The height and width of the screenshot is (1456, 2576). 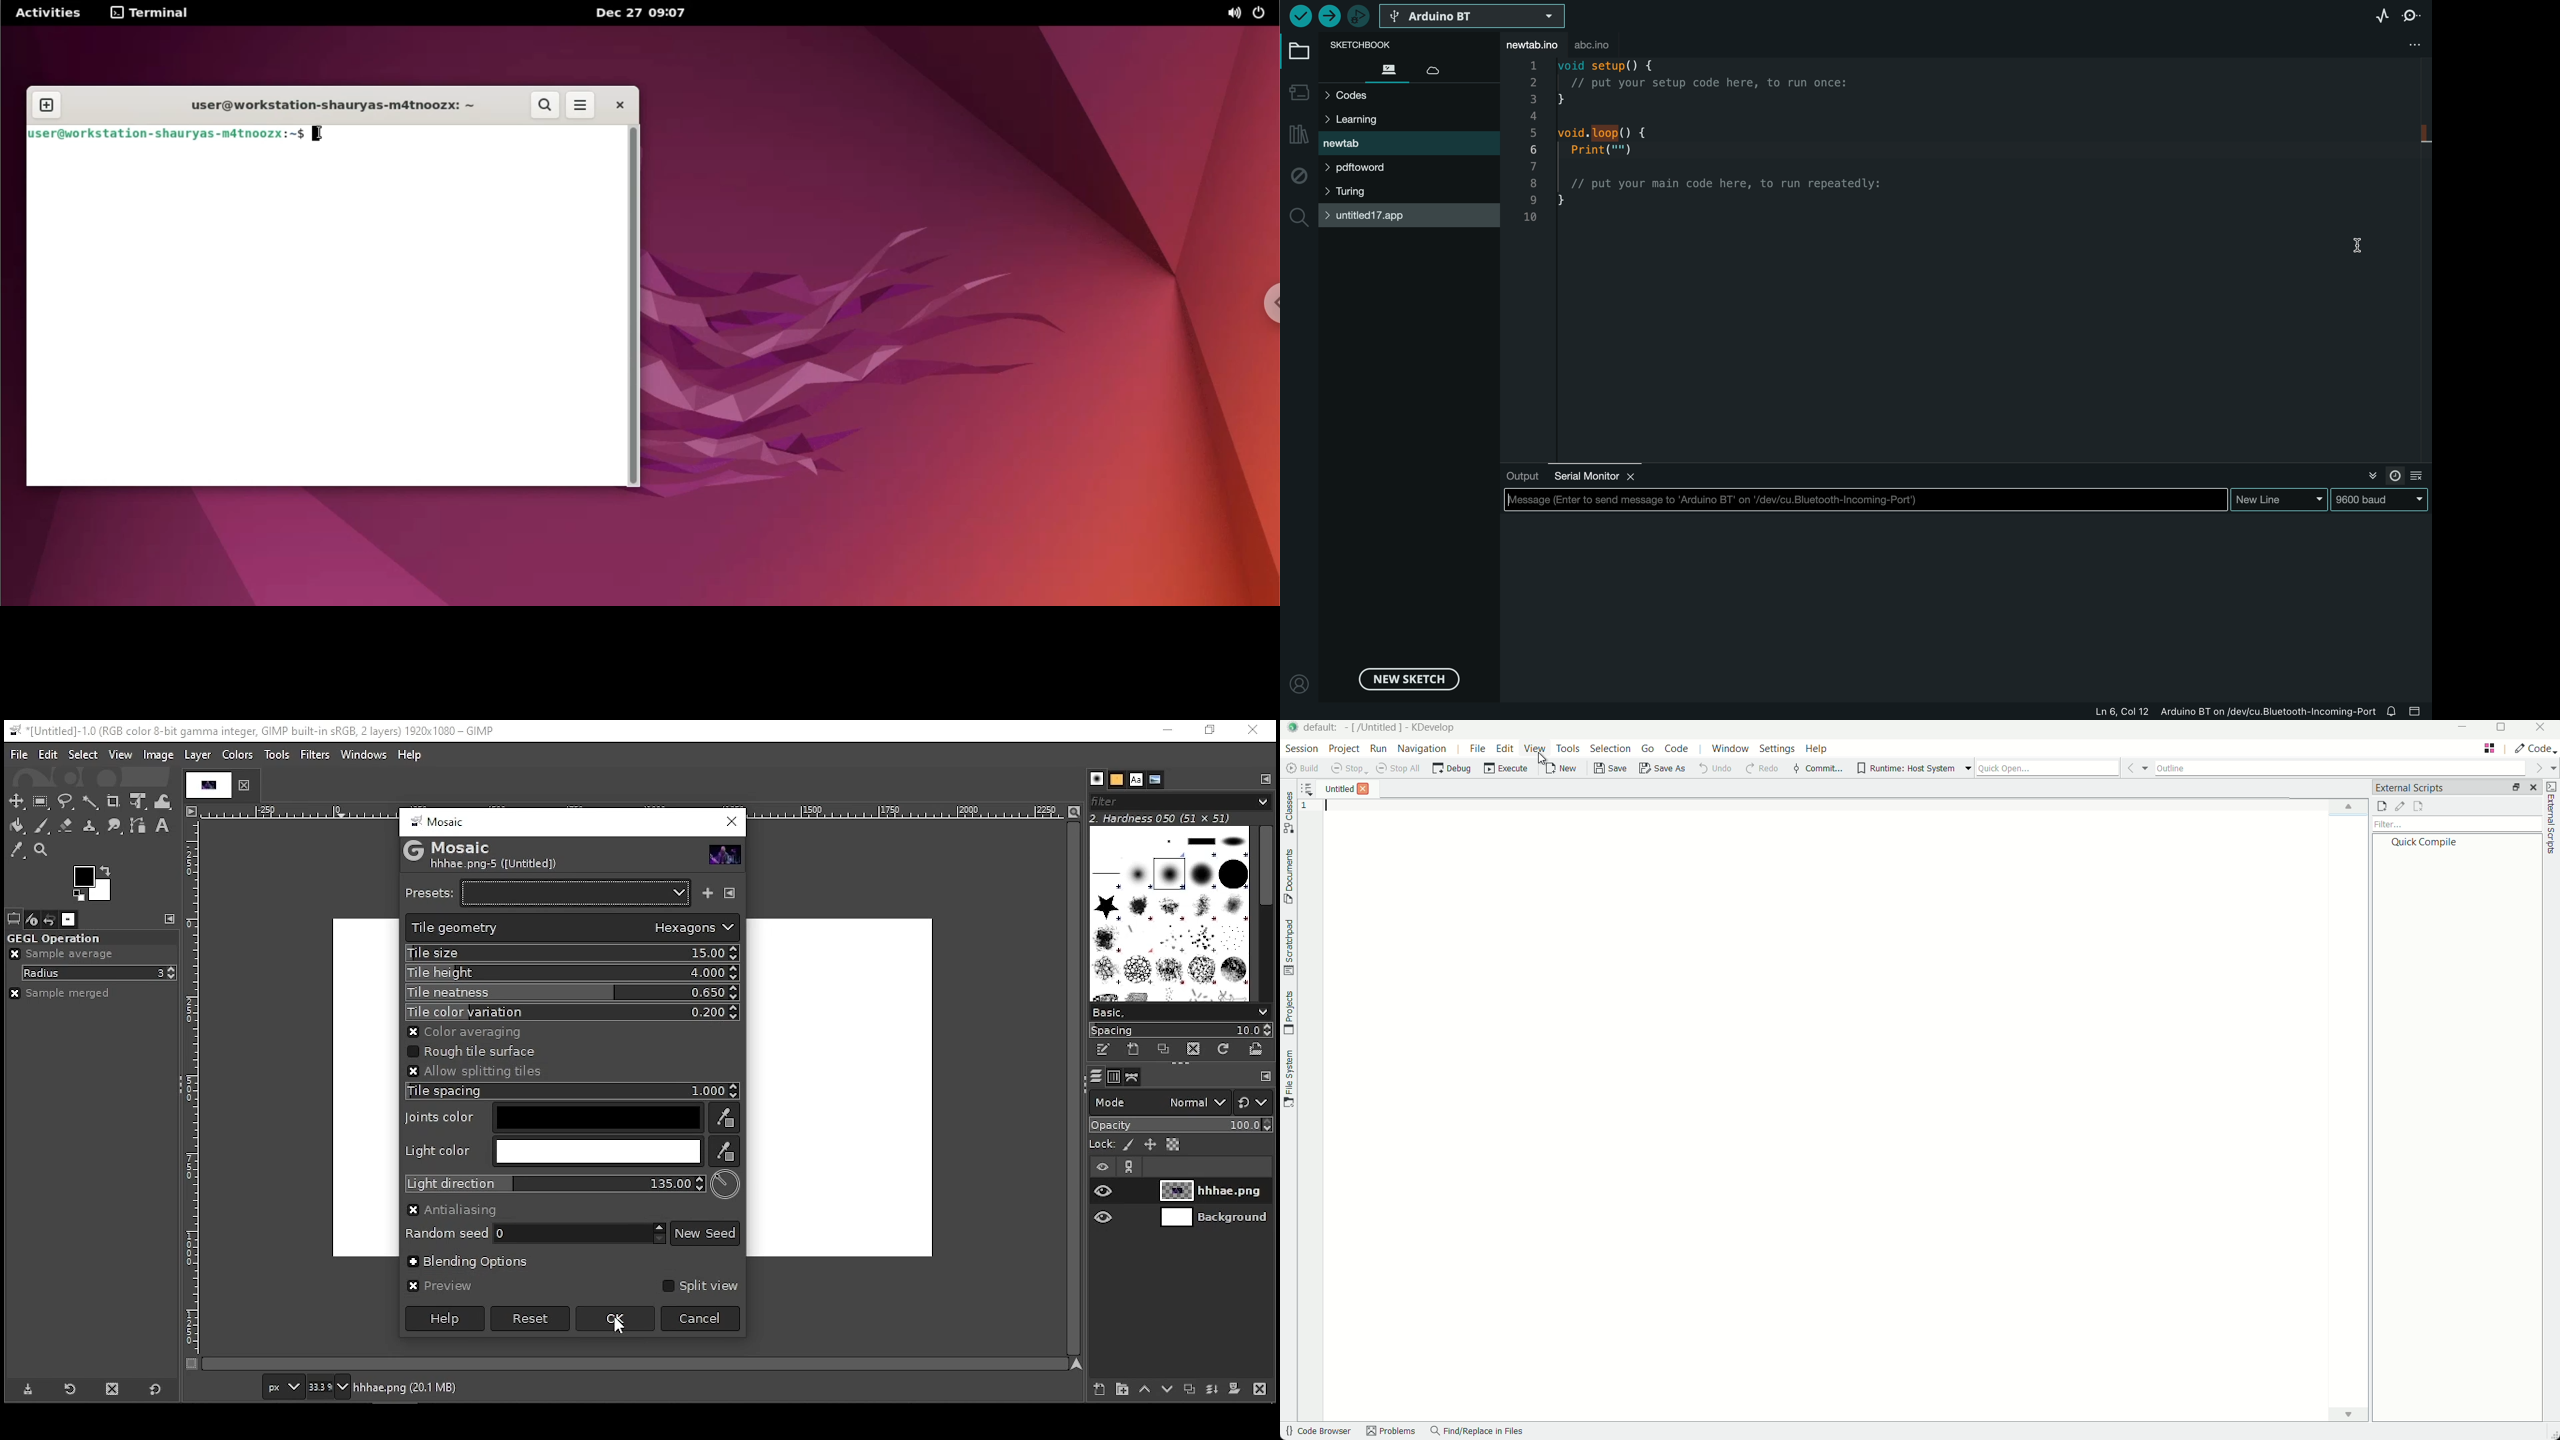 What do you see at coordinates (2489, 749) in the screenshot?
I see `change layout` at bounding box center [2489, 749].